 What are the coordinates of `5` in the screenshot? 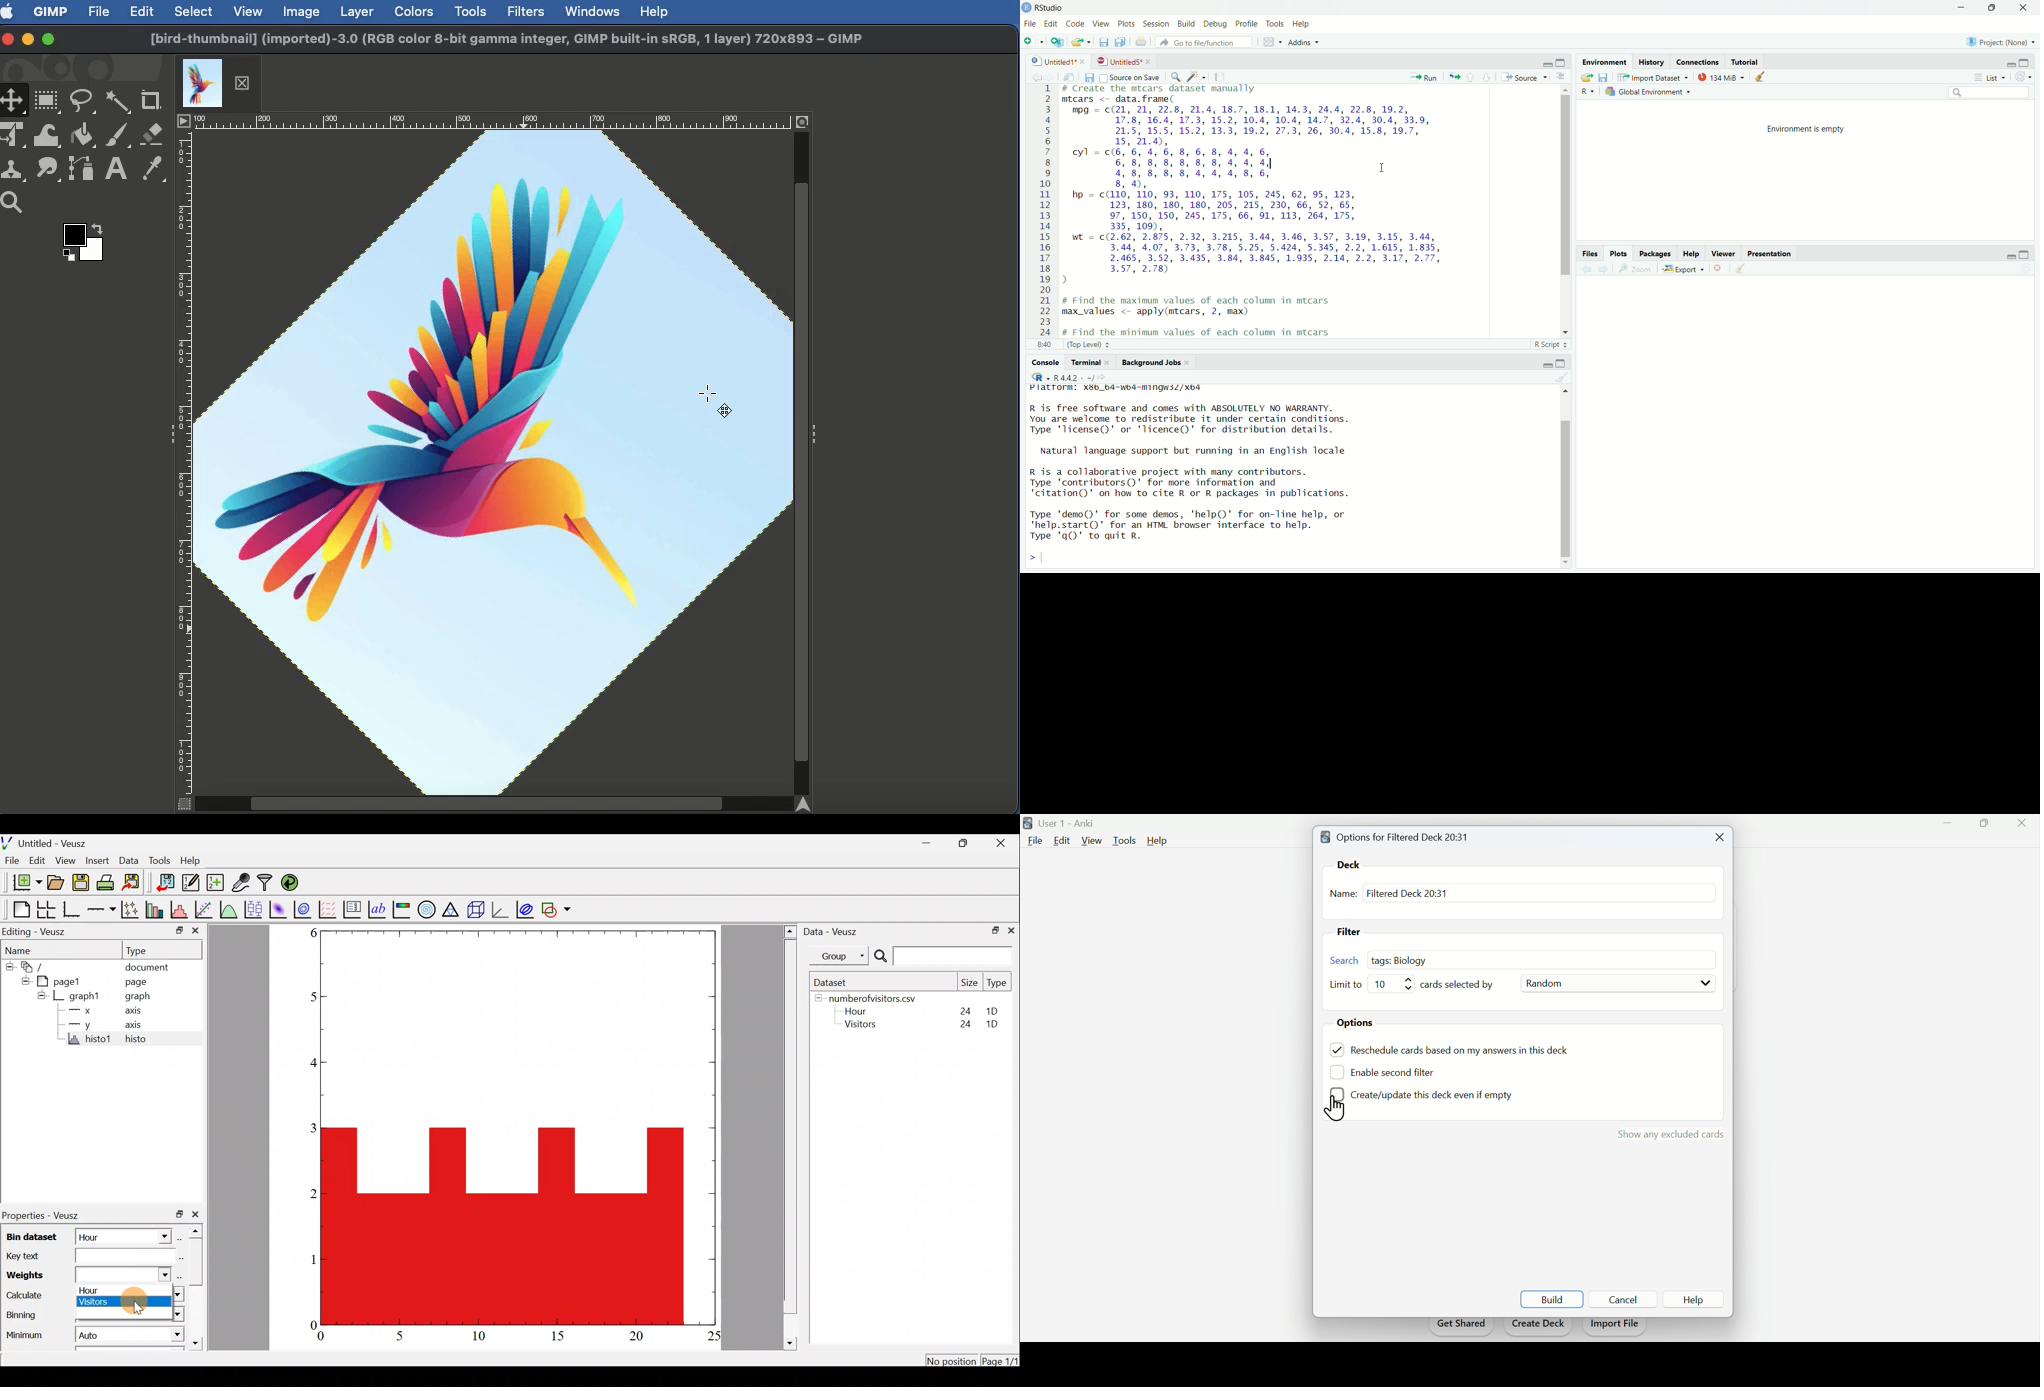 It's located at (401, 1336).